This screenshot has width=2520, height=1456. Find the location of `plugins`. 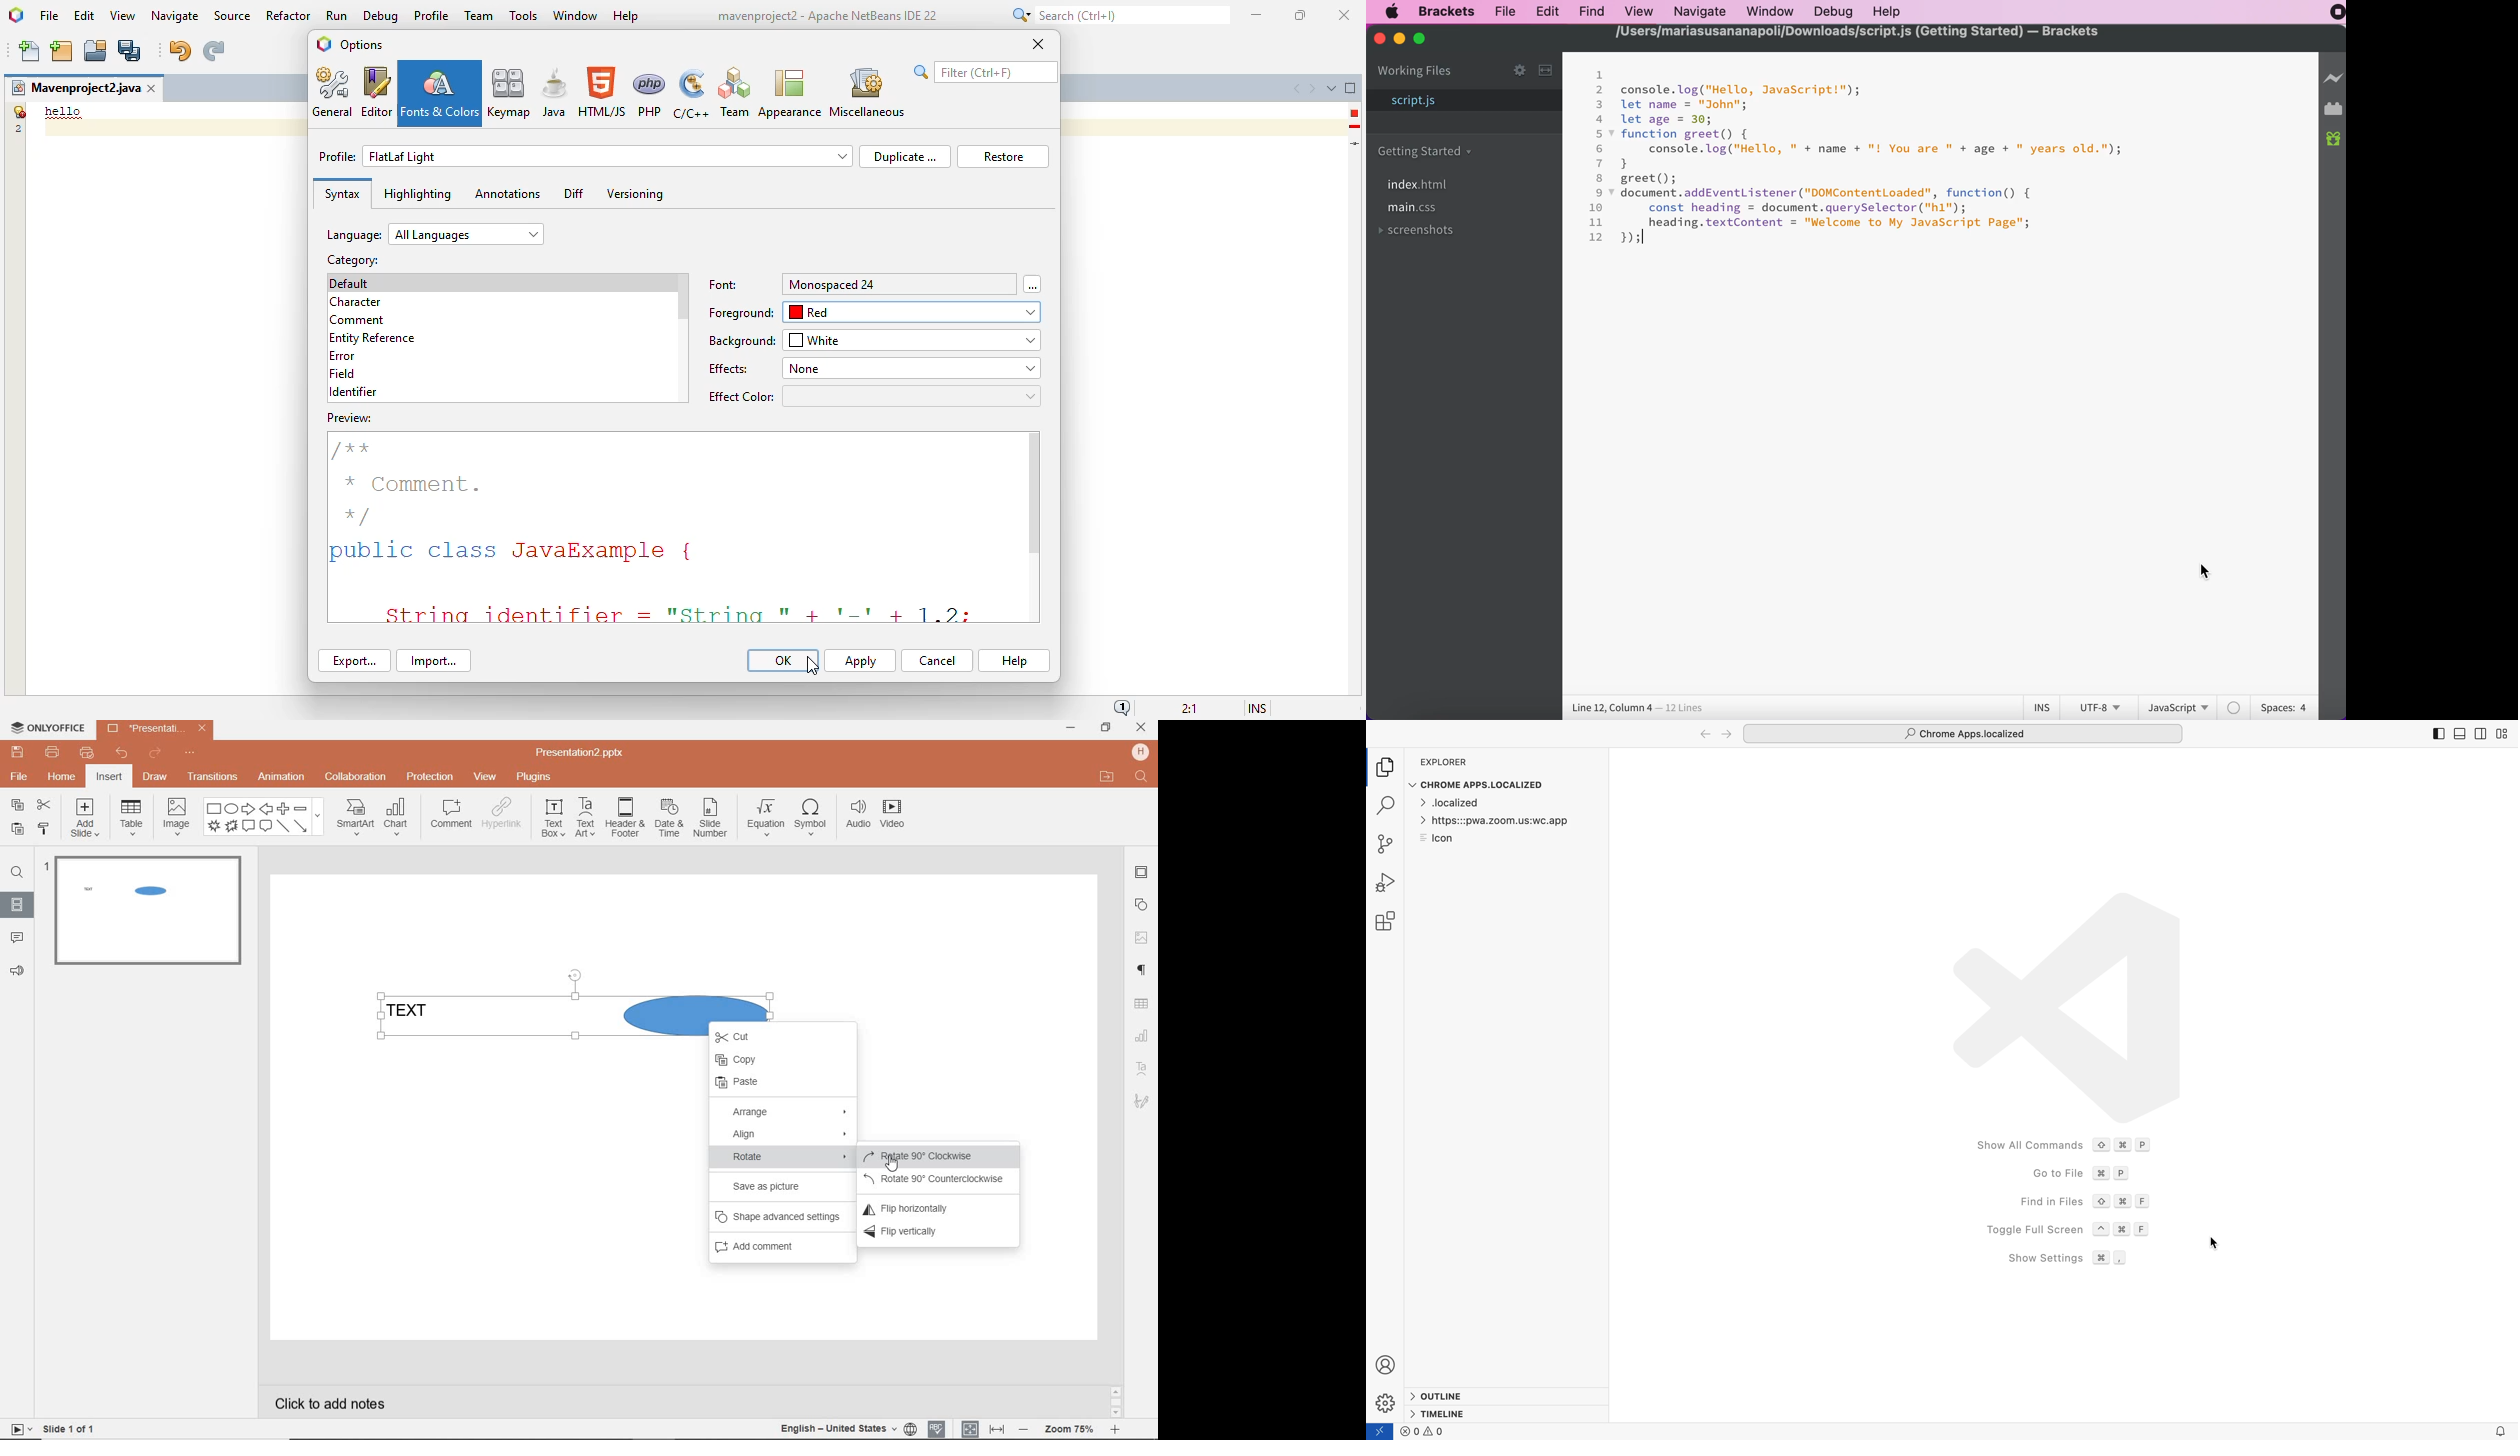

plugins is located at coordinates (533, 778).